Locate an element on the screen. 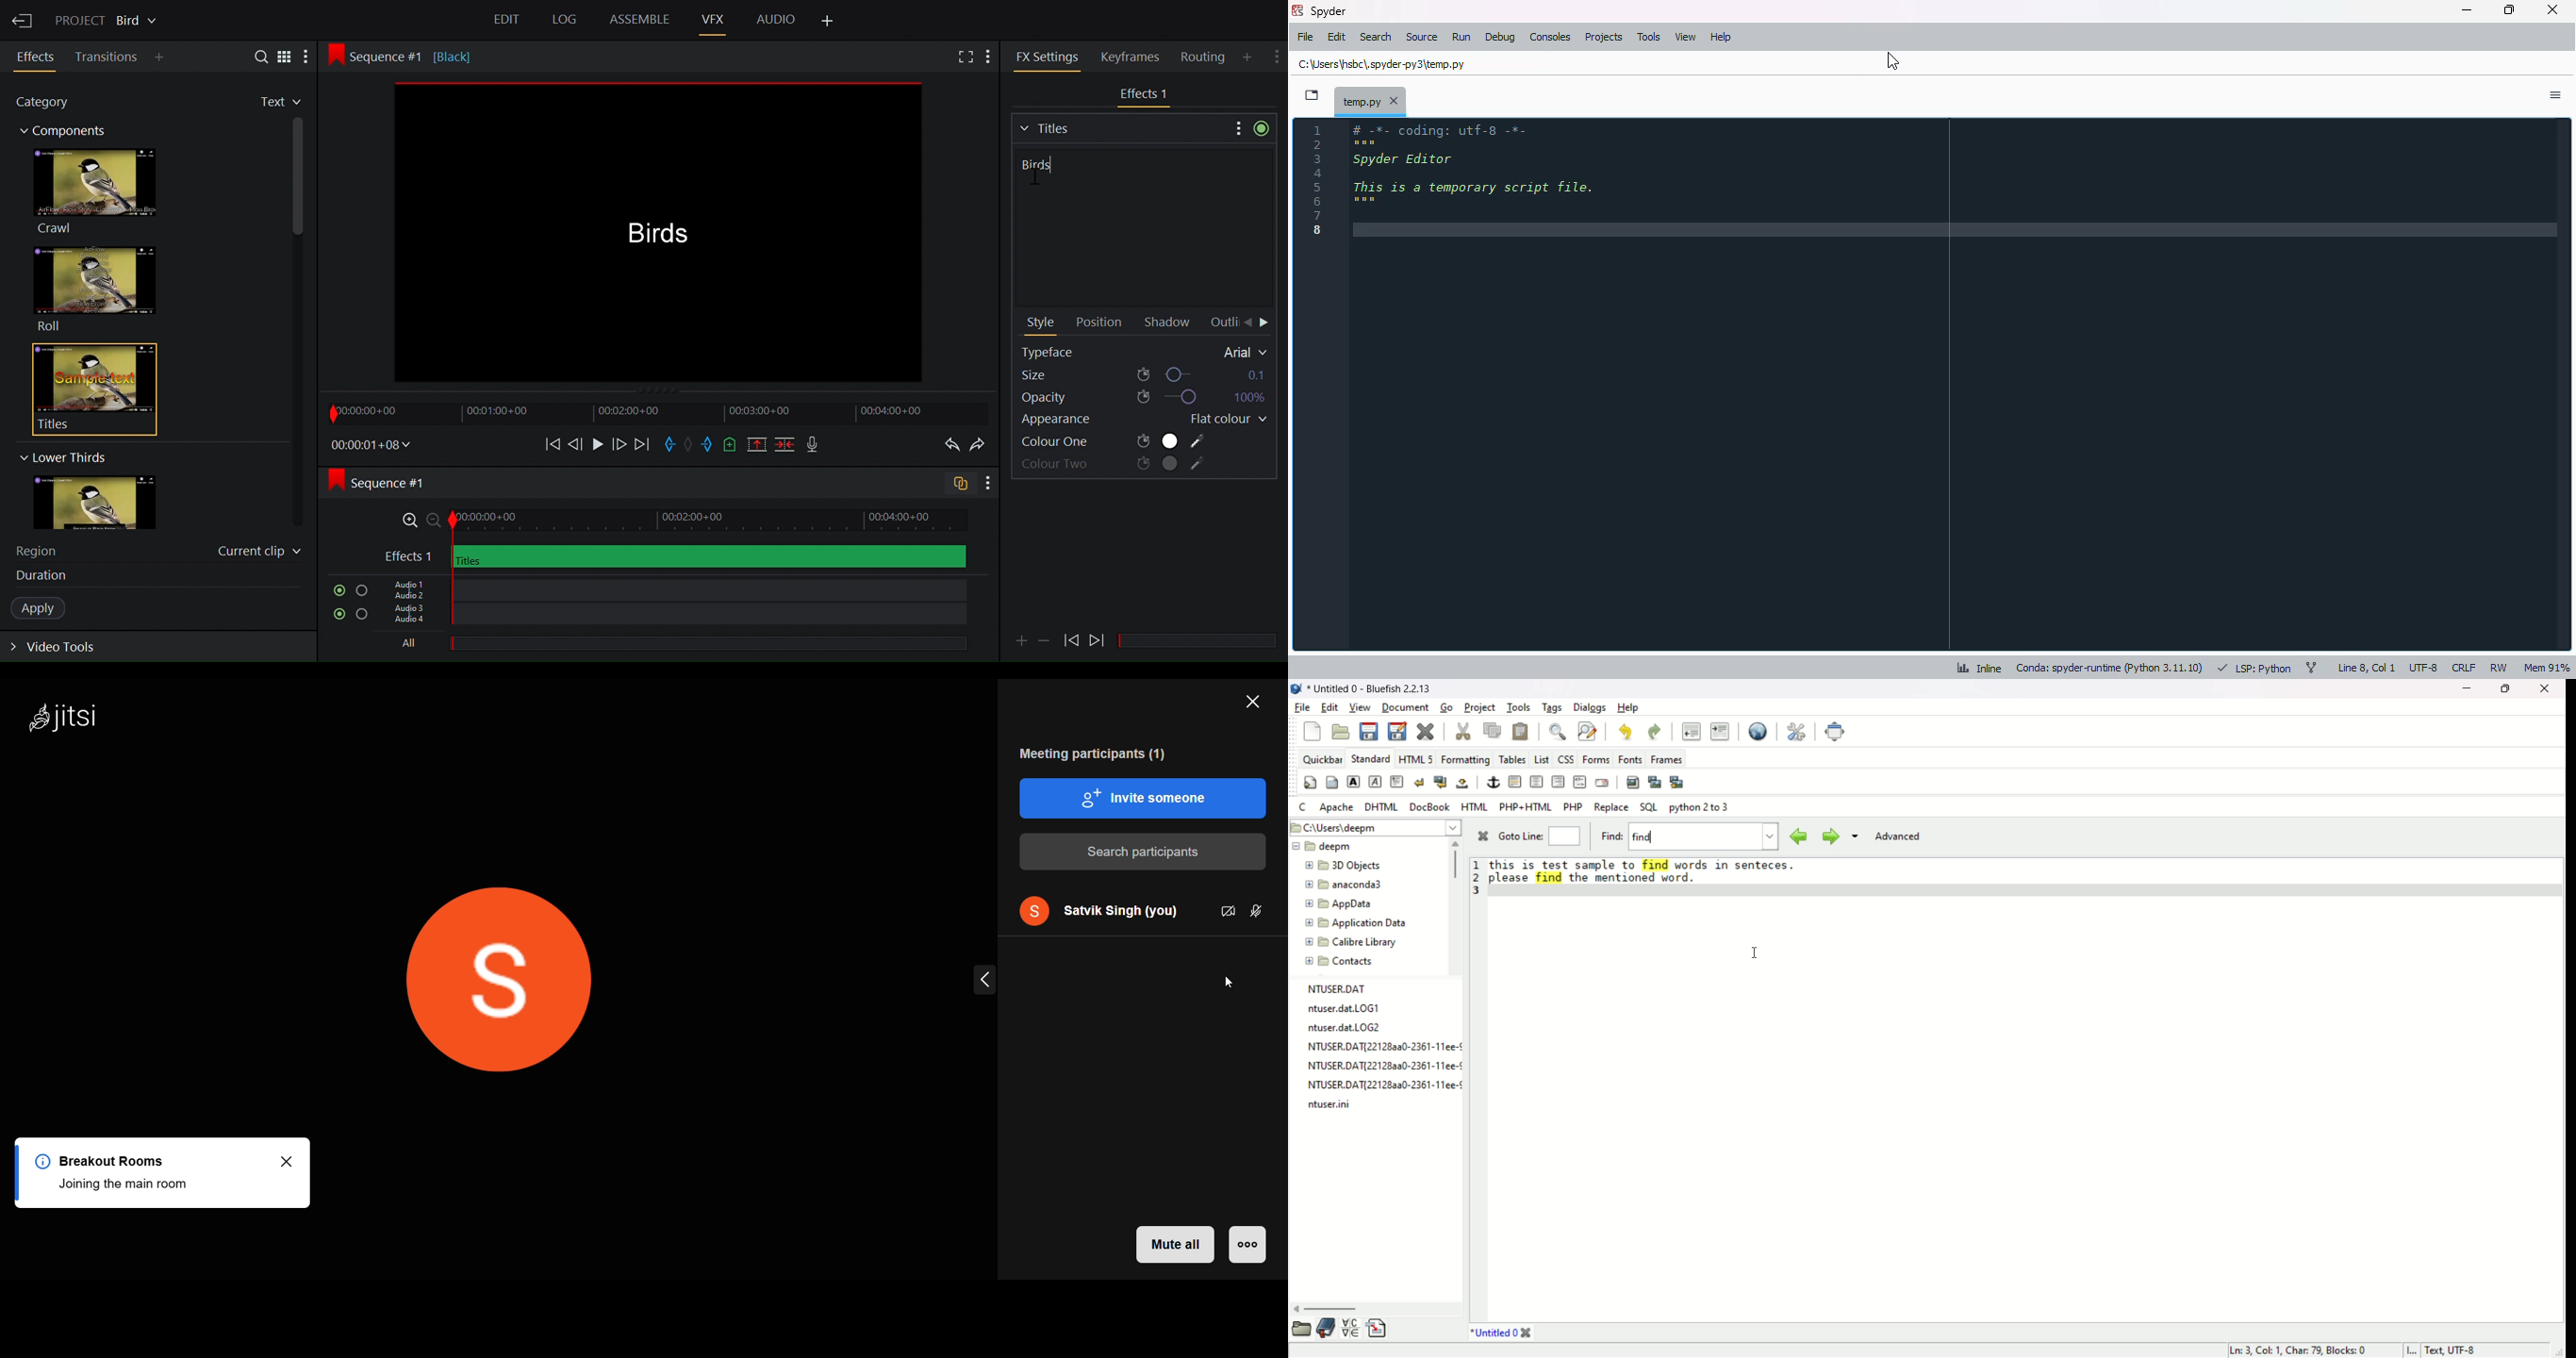 The image size is (2576, 1372). minimize is located at coordinates (2467, 10).